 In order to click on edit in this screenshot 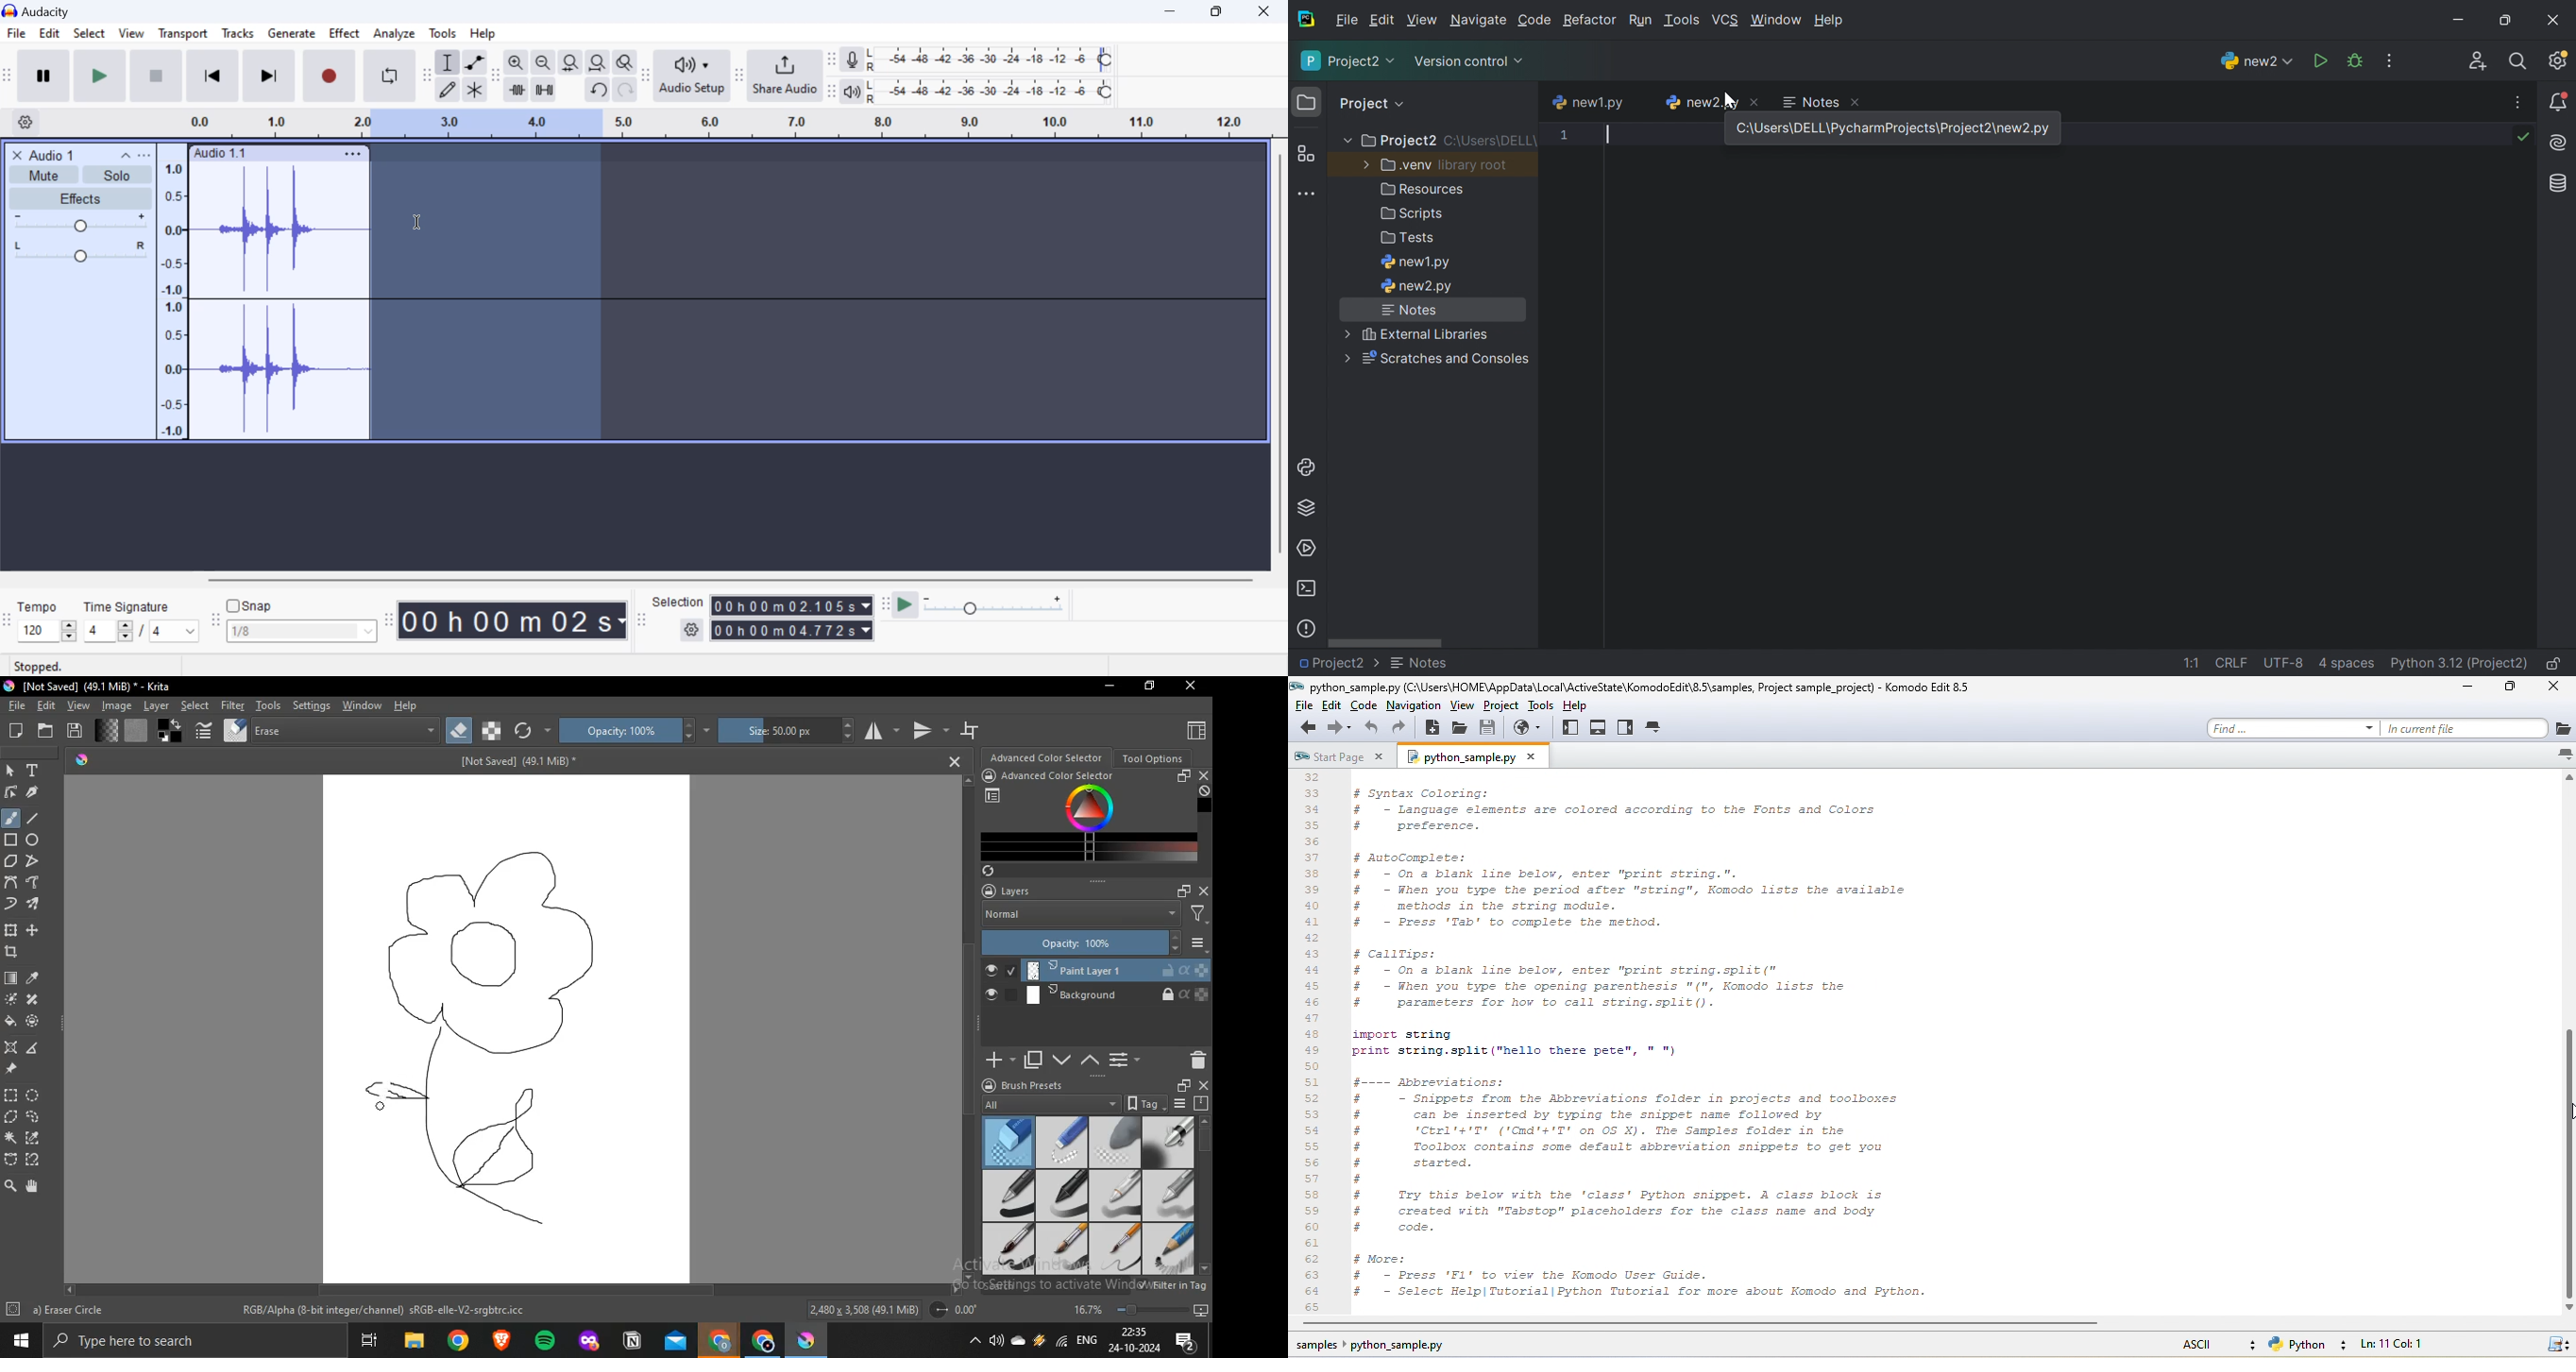, I will do `click(45, 706)`.